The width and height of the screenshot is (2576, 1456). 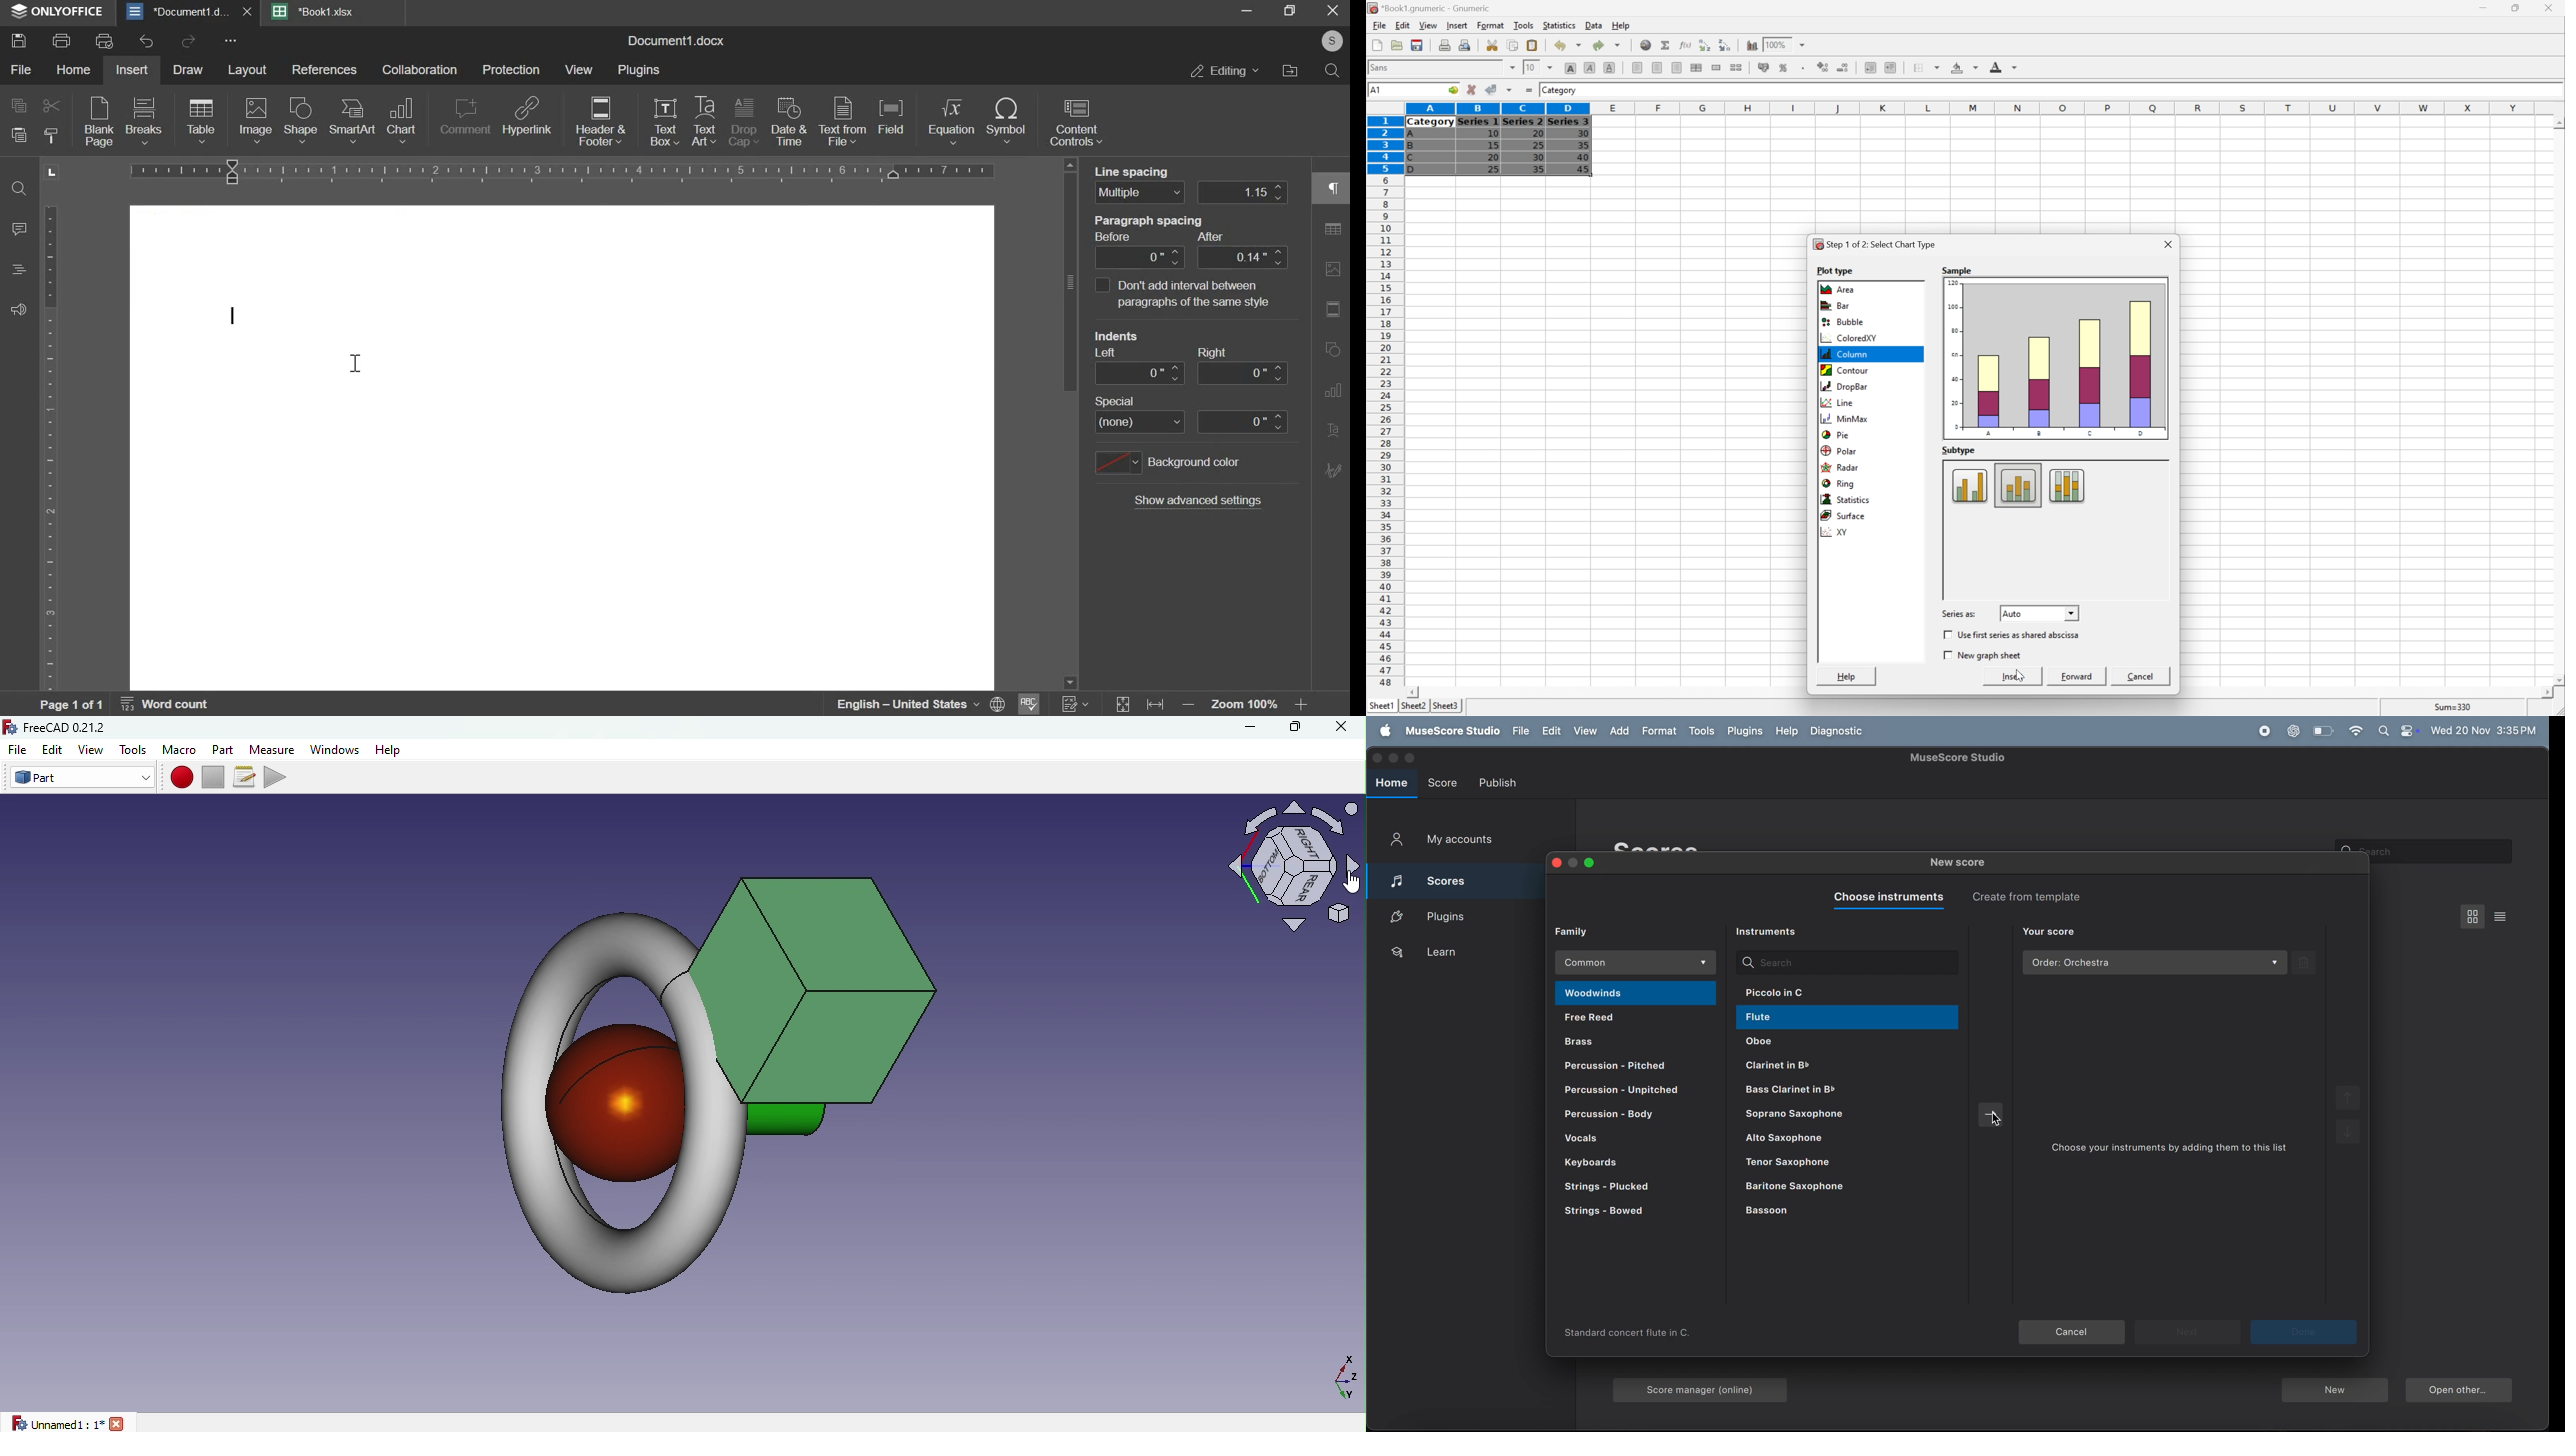 What do you see at coordinates (2455, 709) in the screenshot?
I see `Sum=0` at bounding box center [2455, 709].